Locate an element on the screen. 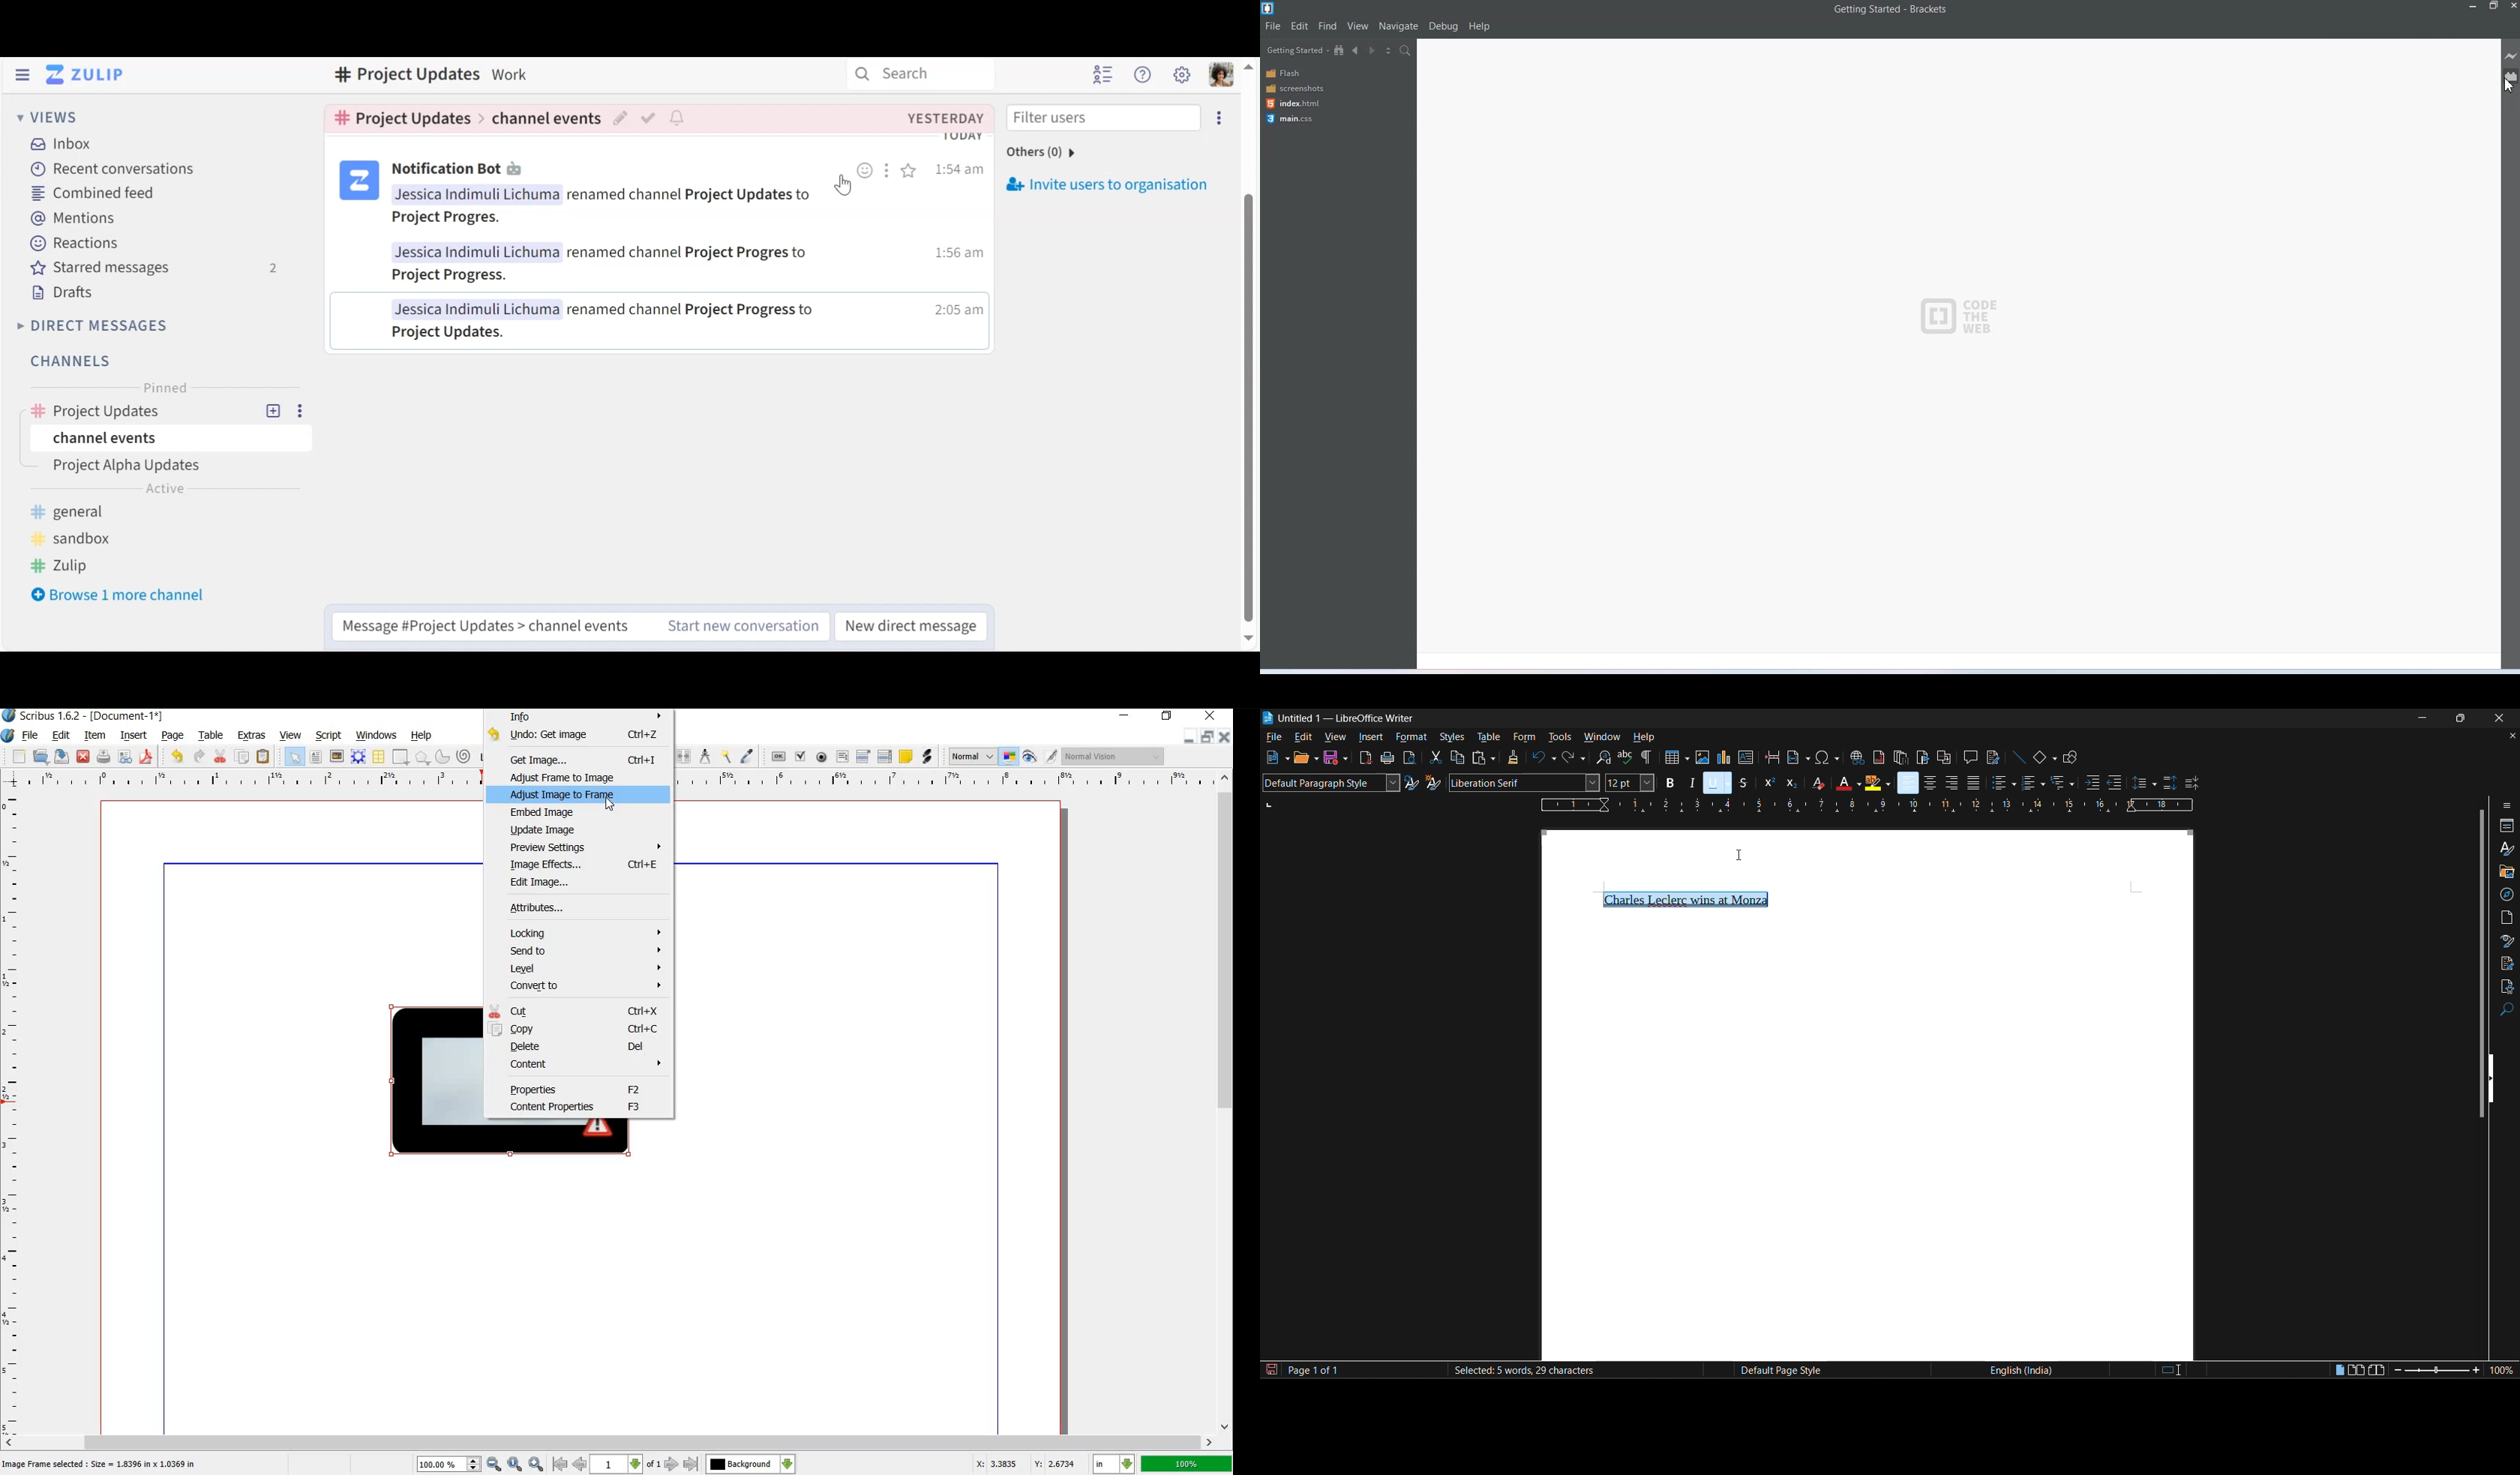  zoom out is located at coordinates (2394, 1371).